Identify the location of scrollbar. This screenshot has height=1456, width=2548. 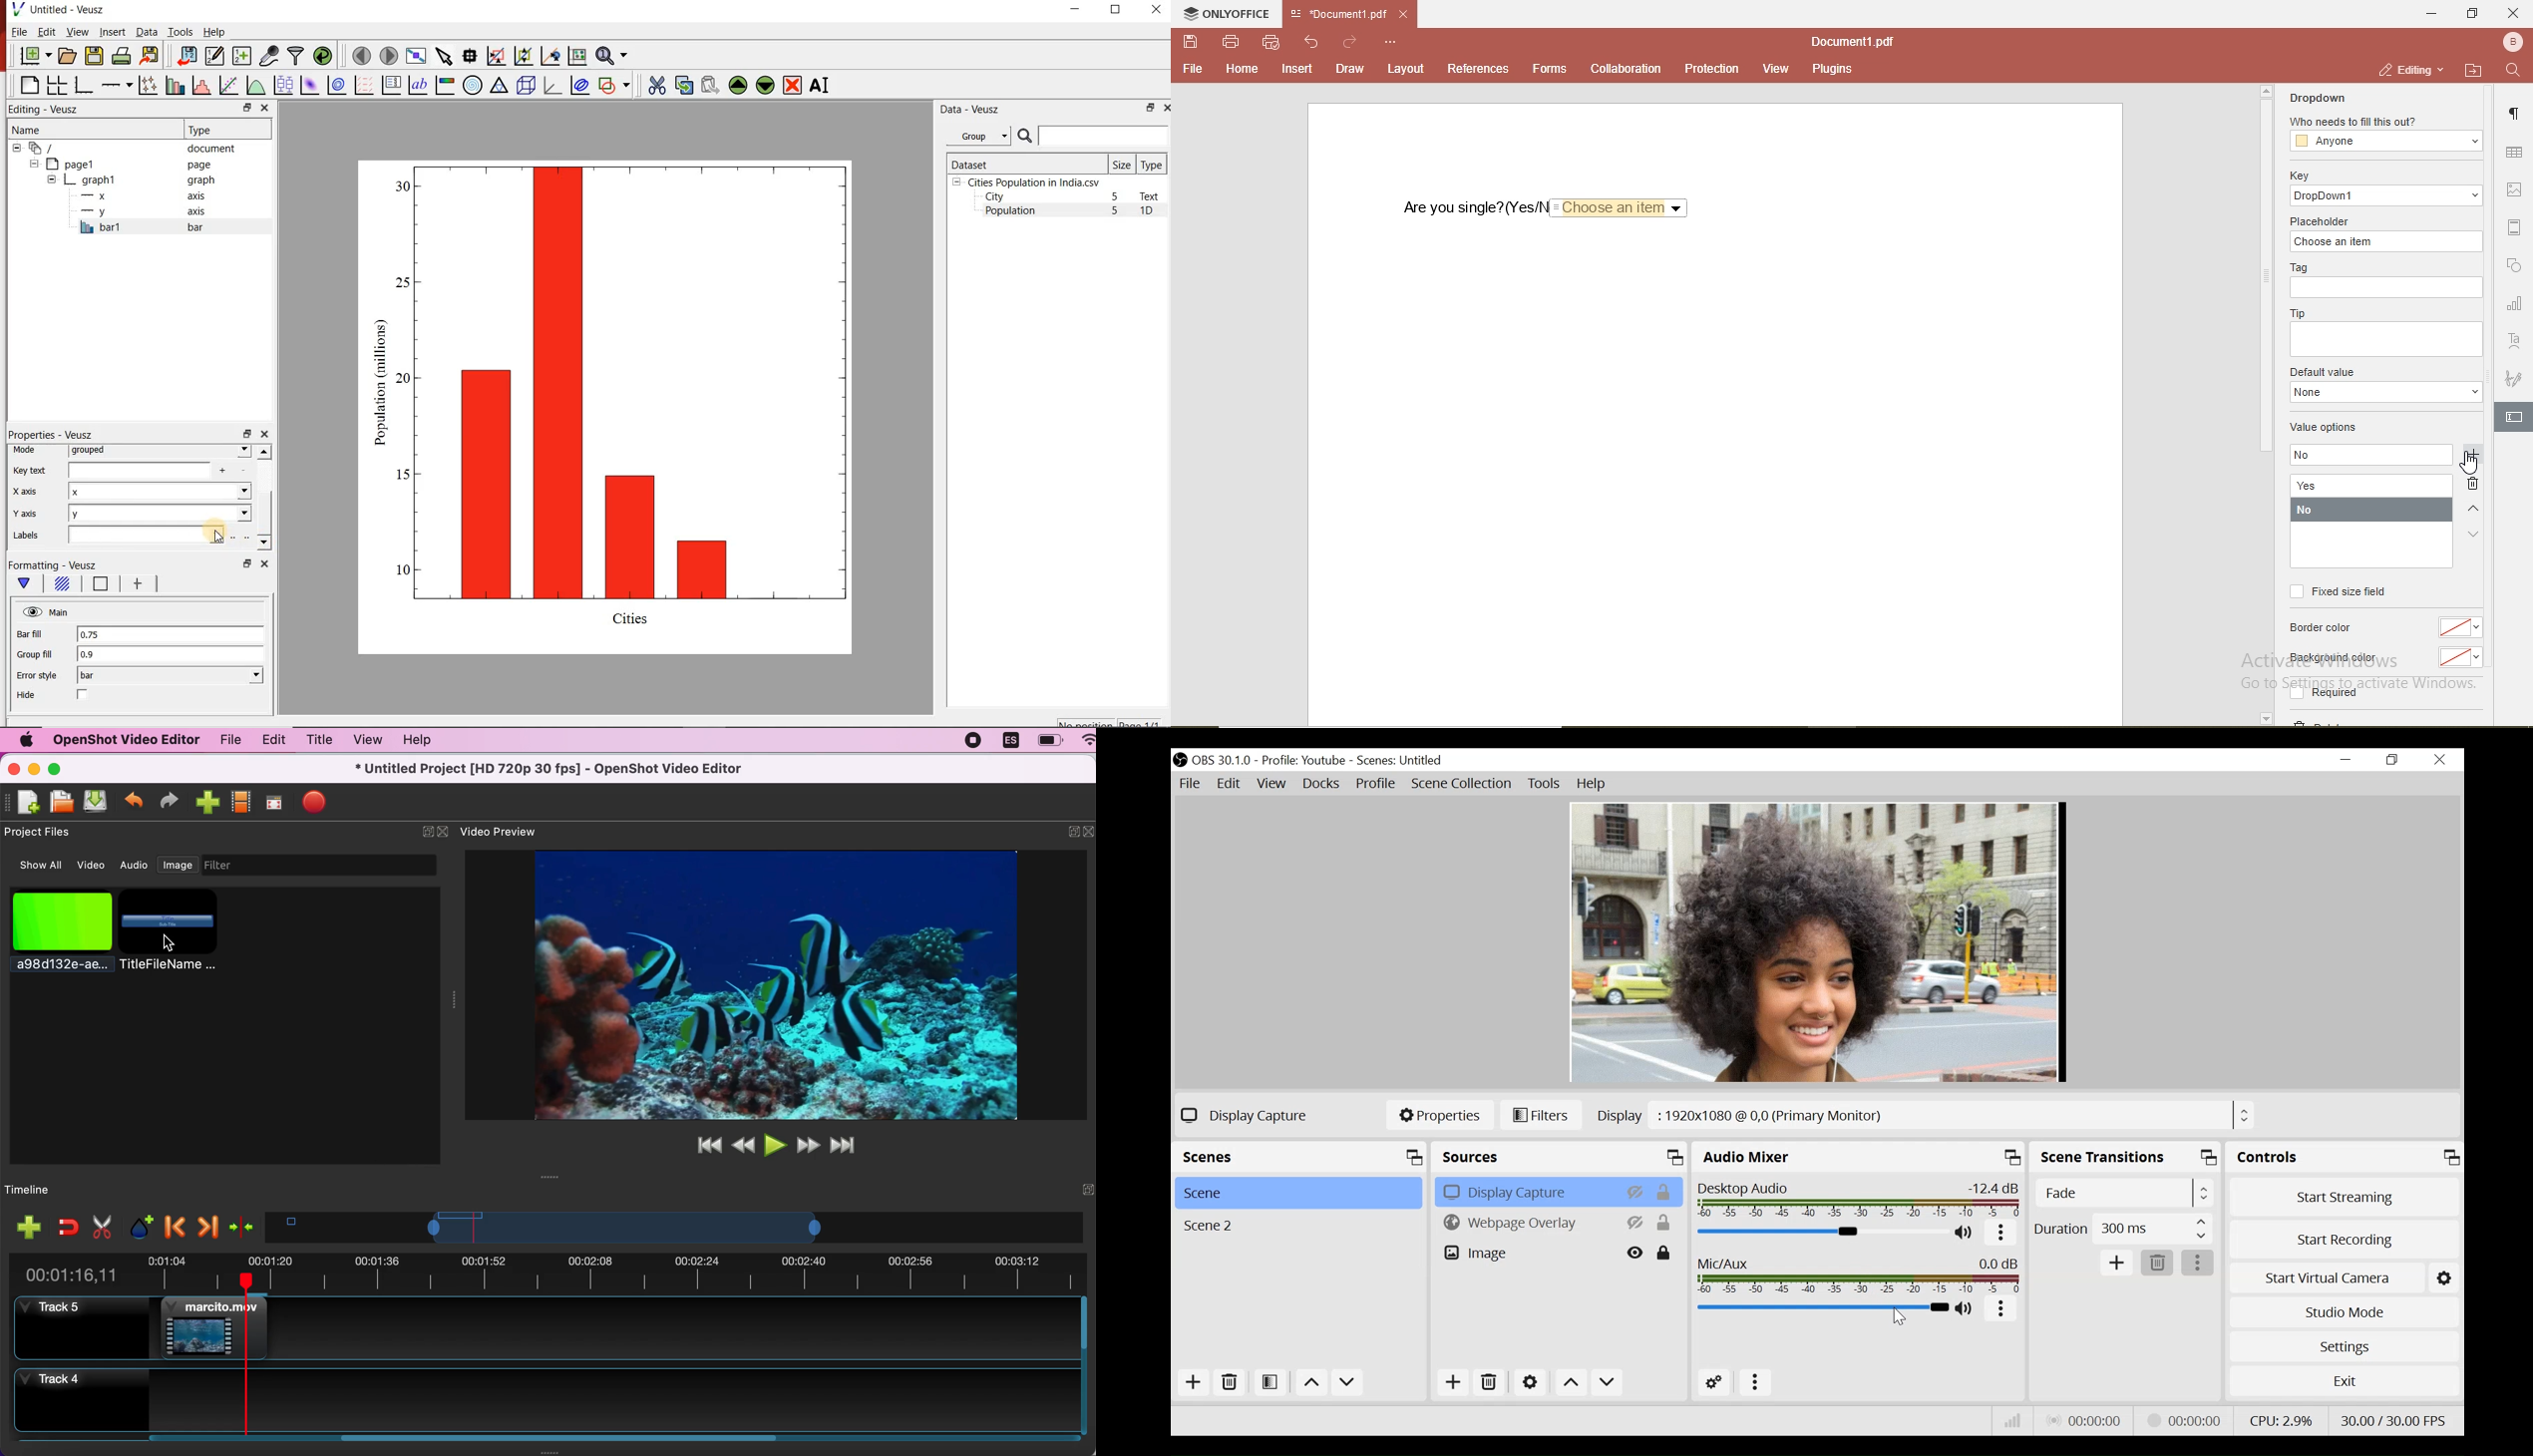
(2265, 268).